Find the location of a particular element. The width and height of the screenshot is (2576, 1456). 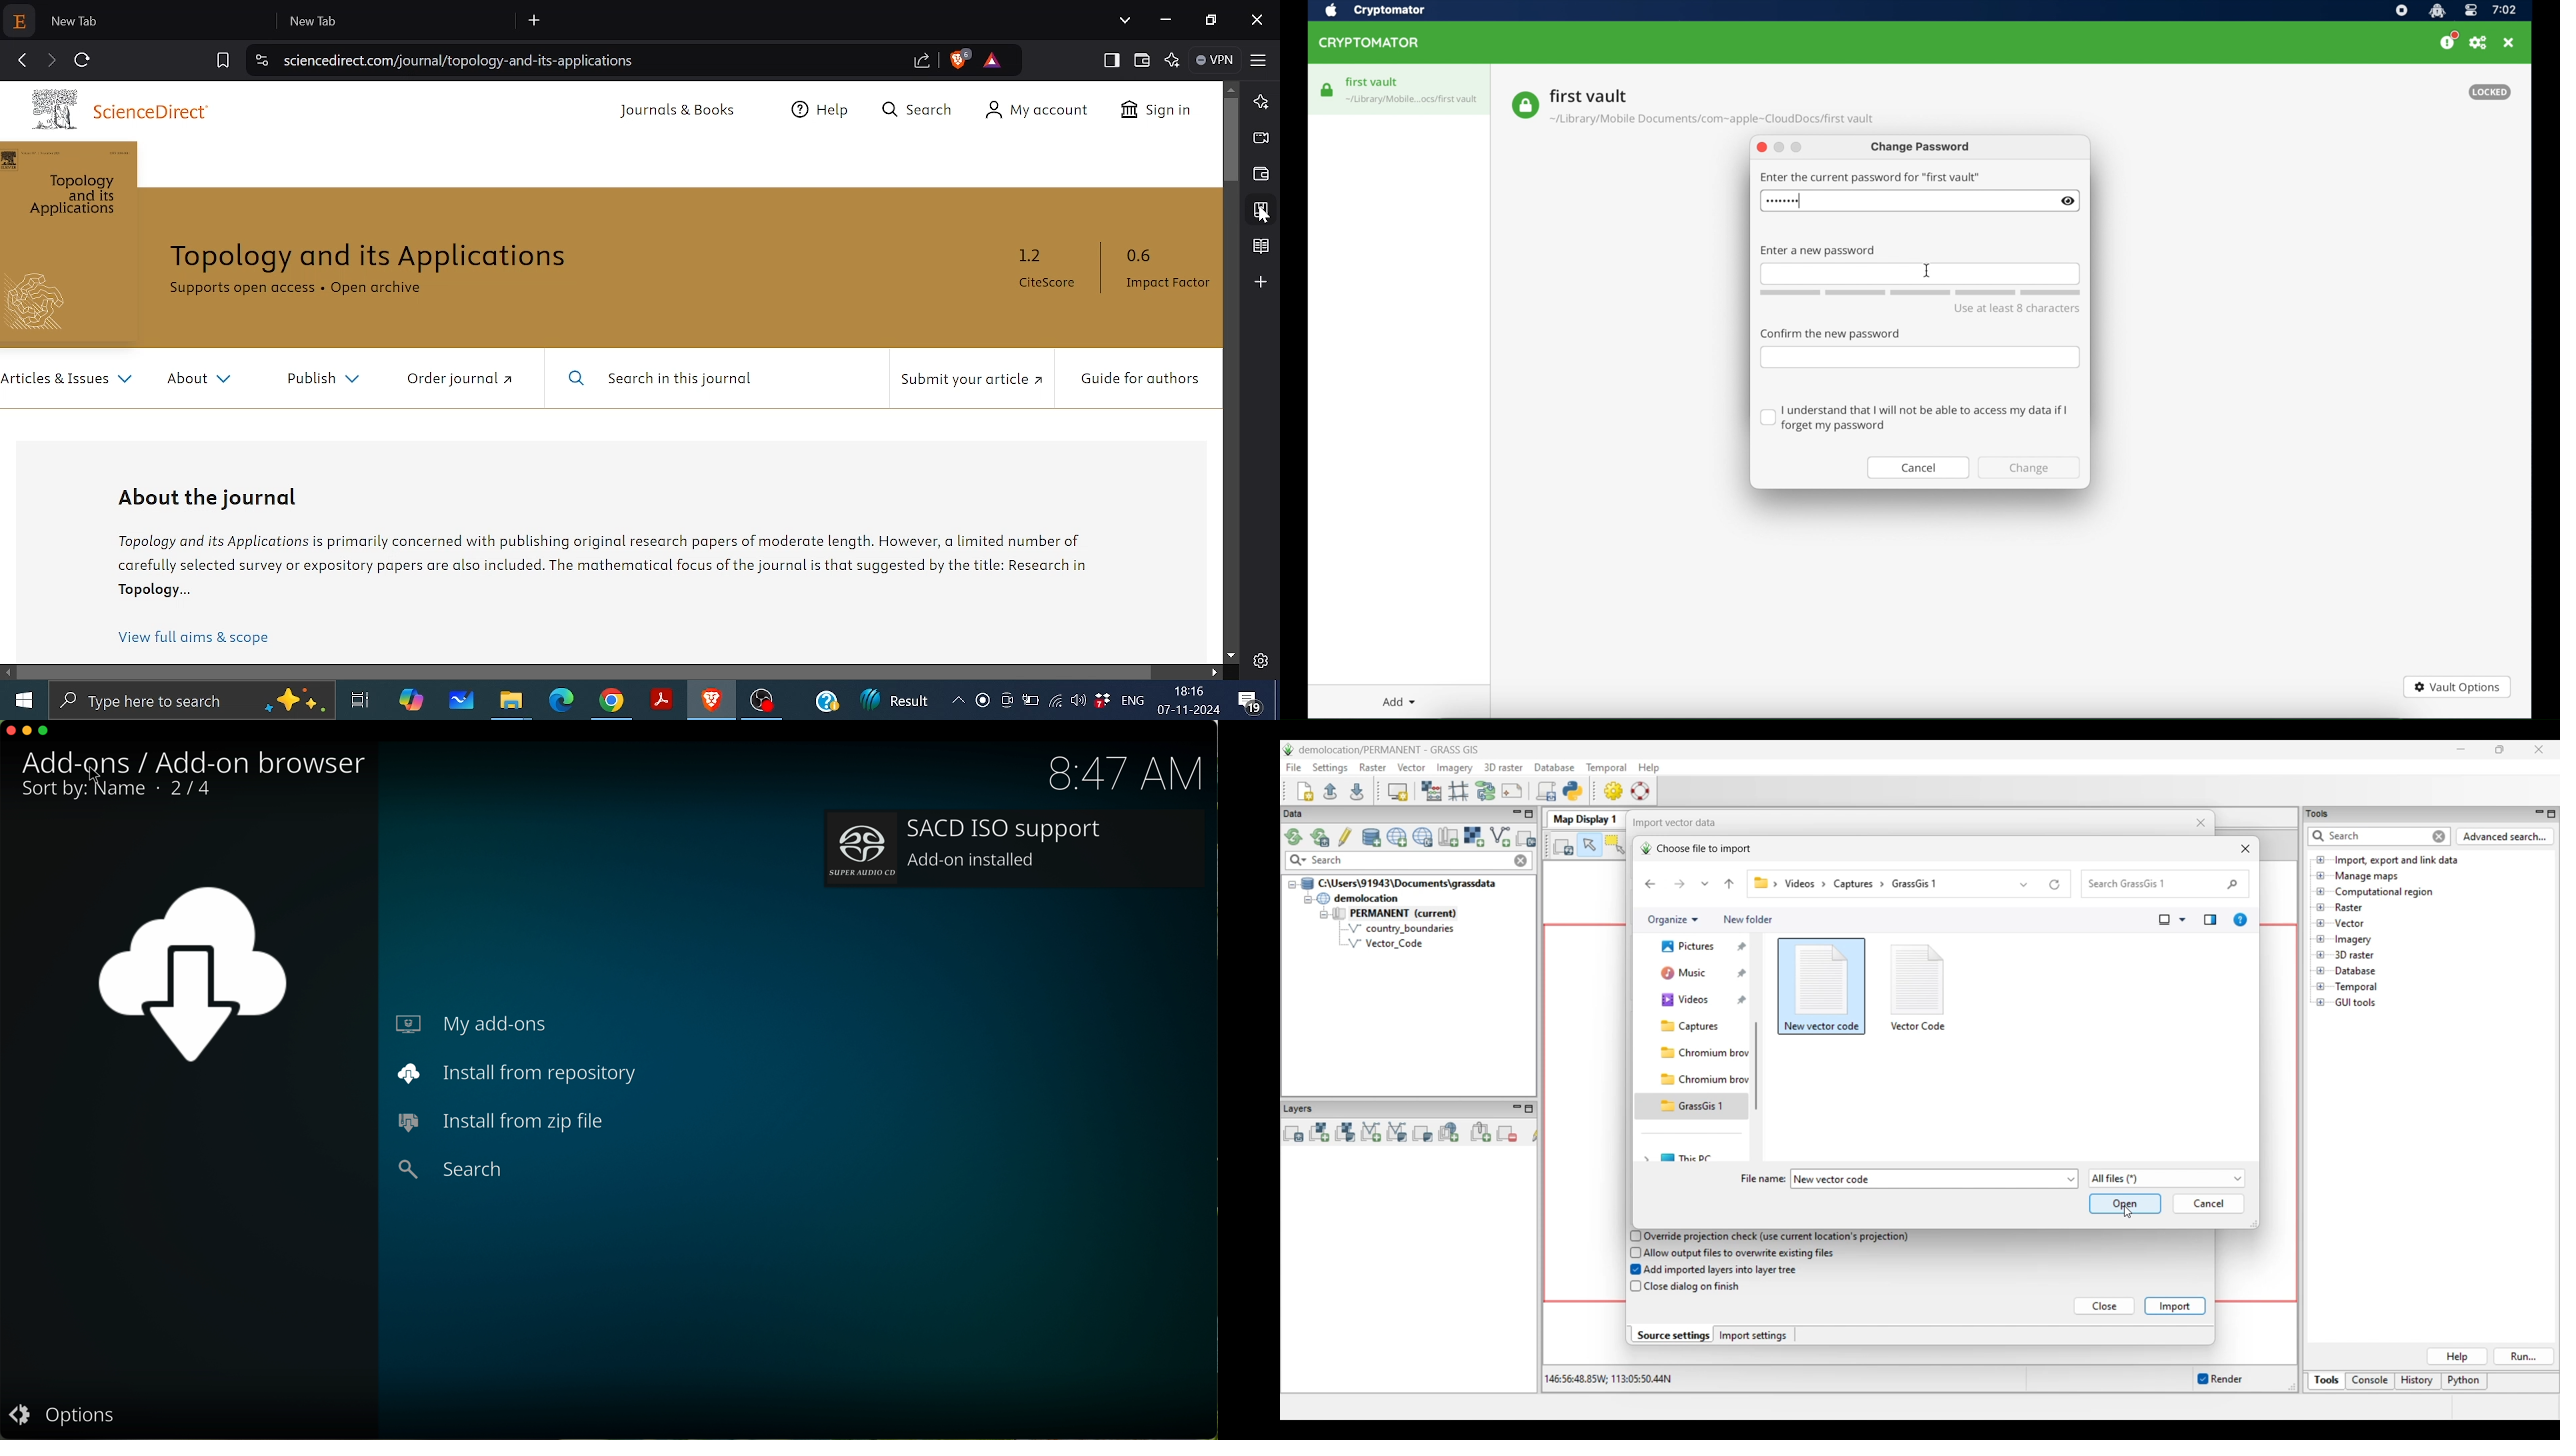

audio decoders is located at coordinates (197, 761).